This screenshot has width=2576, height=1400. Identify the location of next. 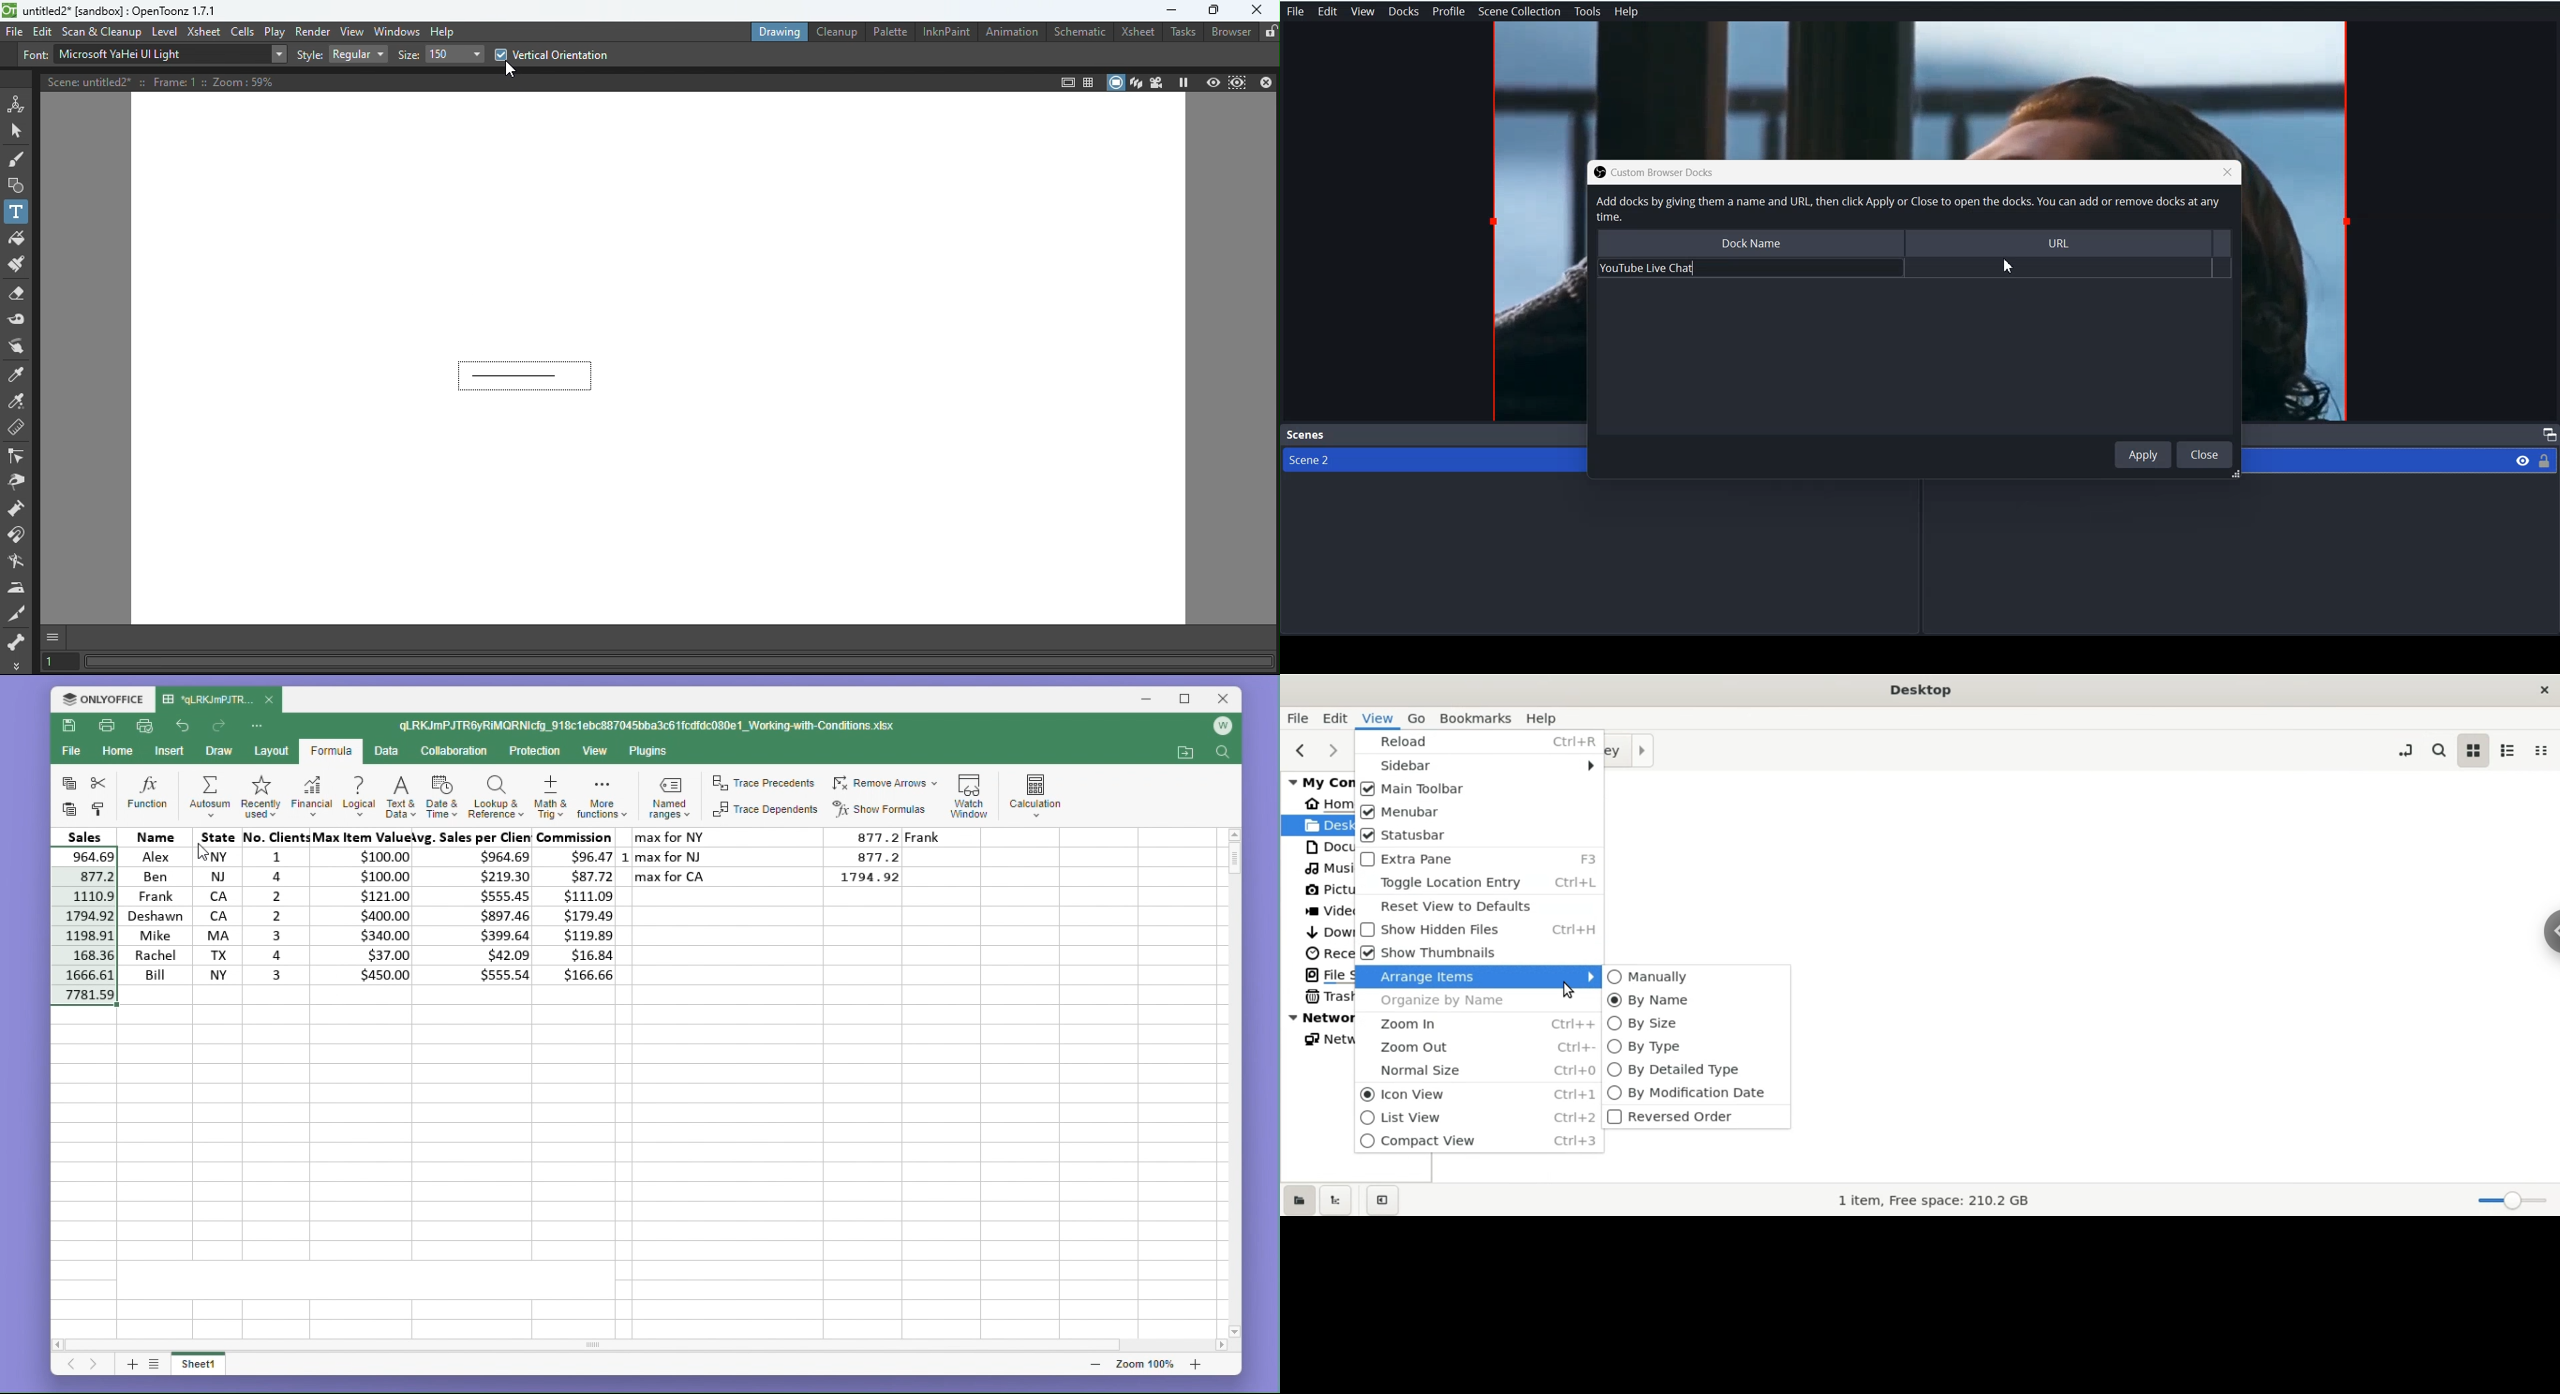
(1334, 749).